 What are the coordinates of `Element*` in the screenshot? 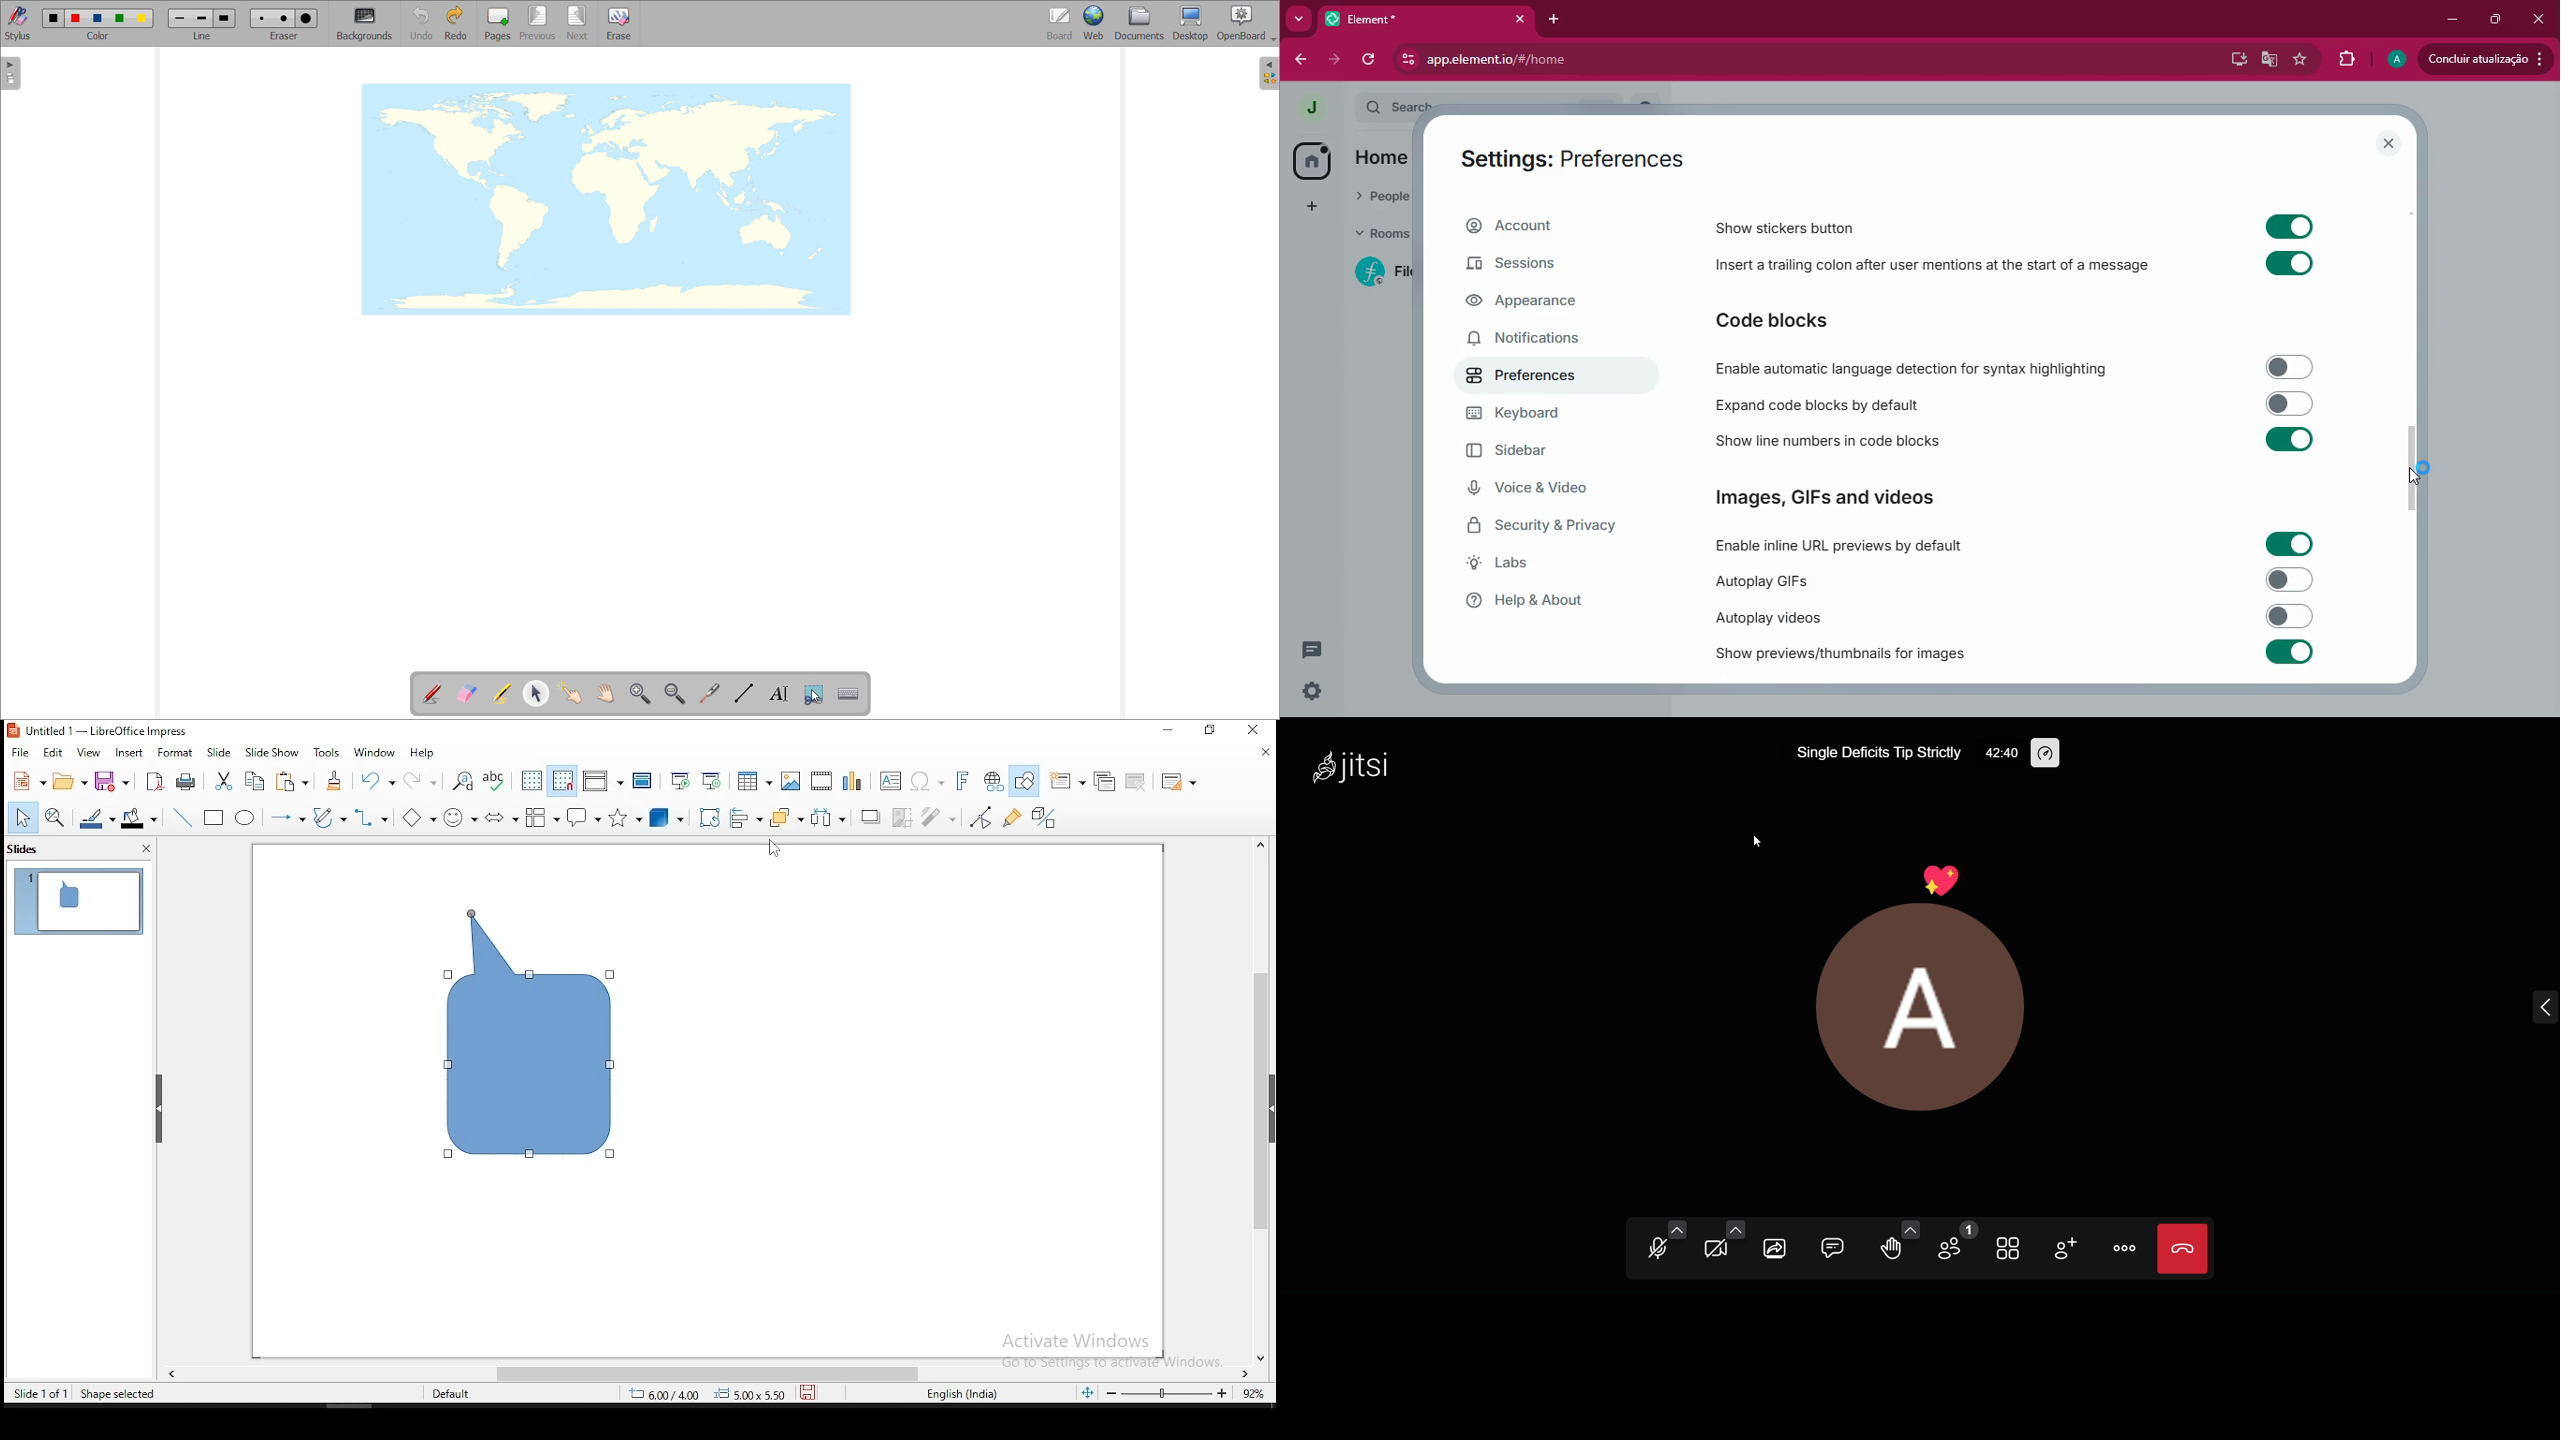 It's located at (1399, 19).